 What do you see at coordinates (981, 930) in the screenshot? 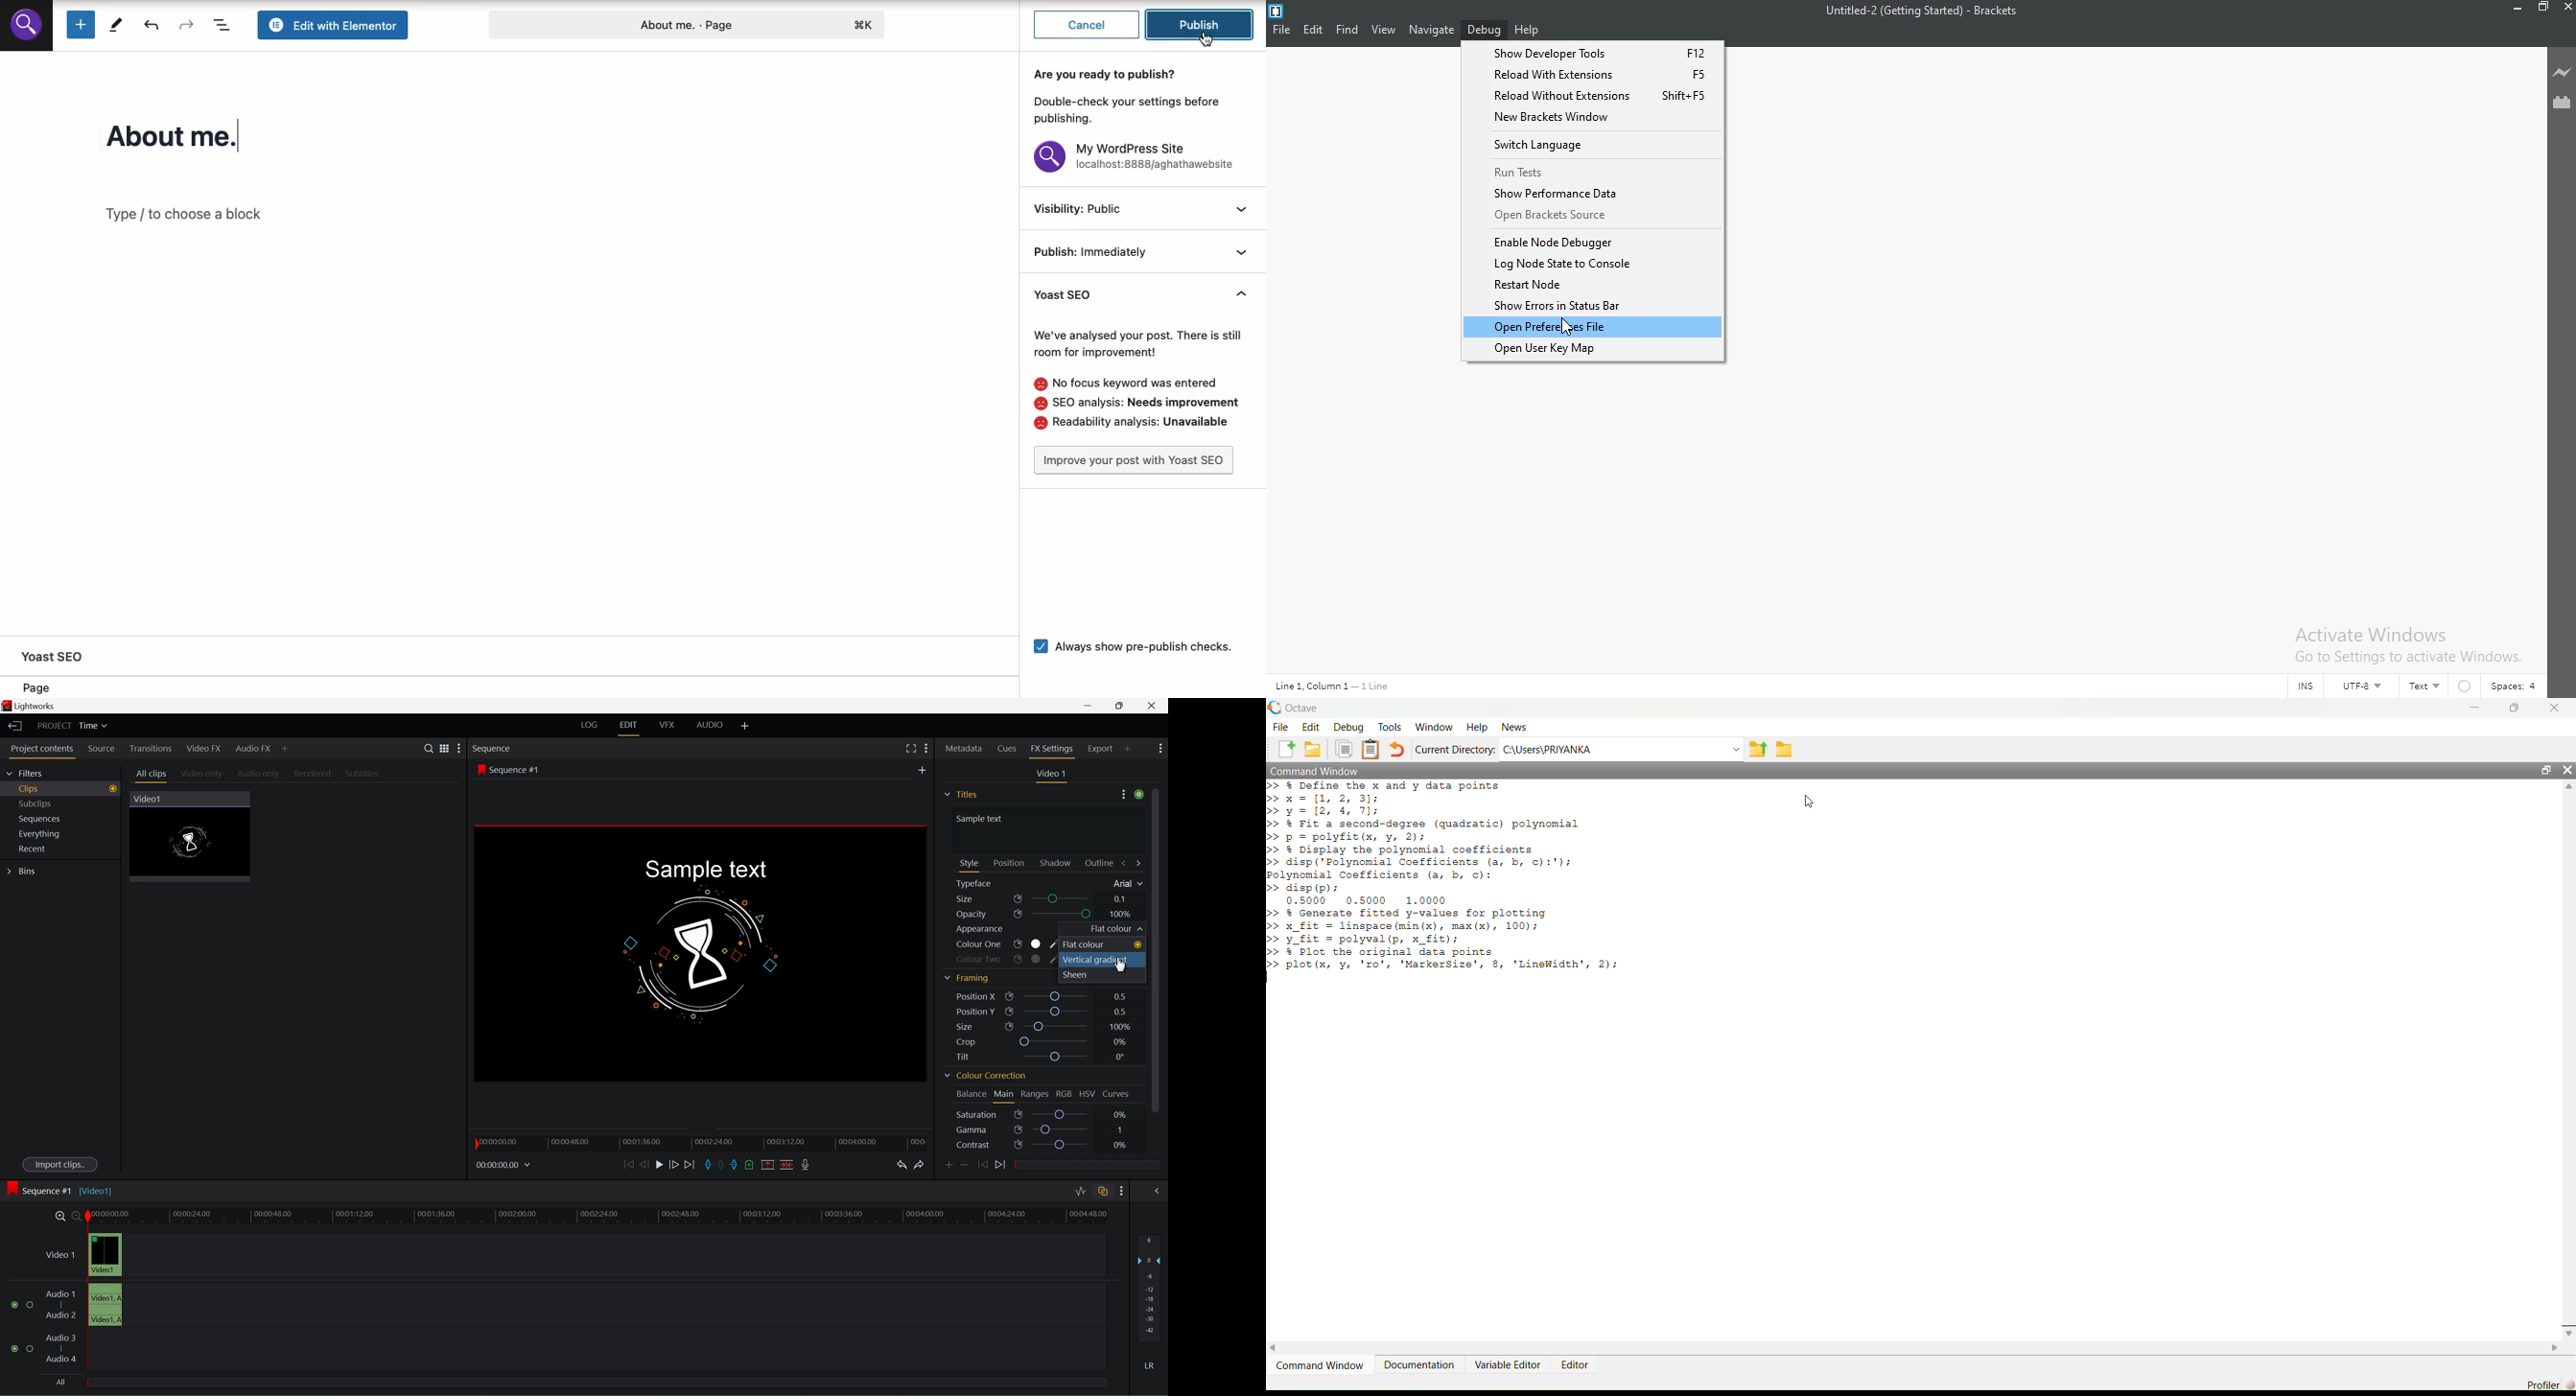
I see `appearance` at bounding box center [981, 930].